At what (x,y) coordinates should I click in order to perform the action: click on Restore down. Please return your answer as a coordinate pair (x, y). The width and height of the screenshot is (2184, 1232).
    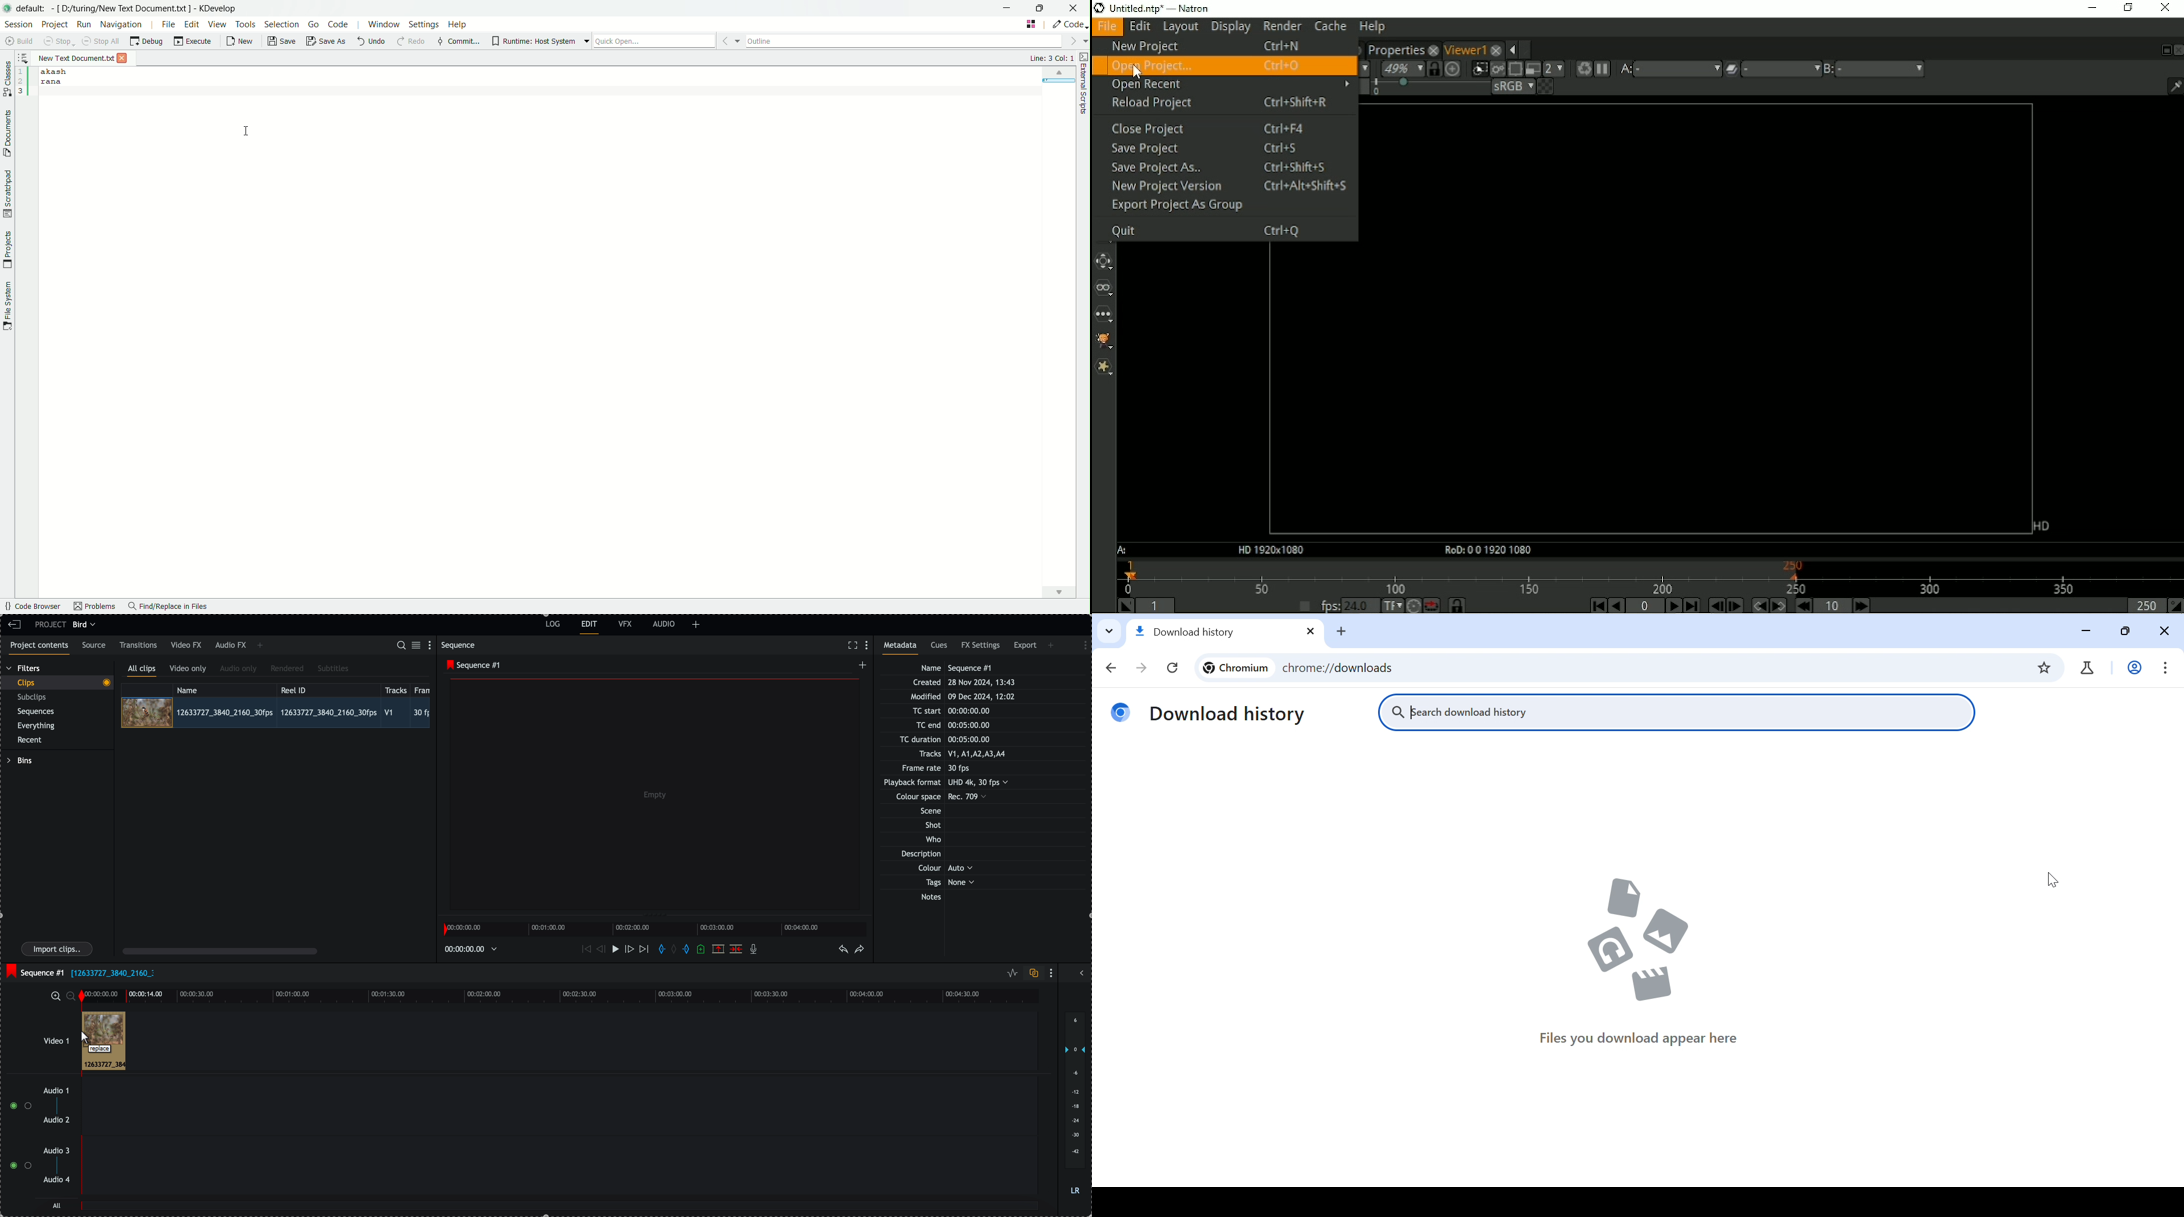
    Looking at the image, I should click on (2128, 633).